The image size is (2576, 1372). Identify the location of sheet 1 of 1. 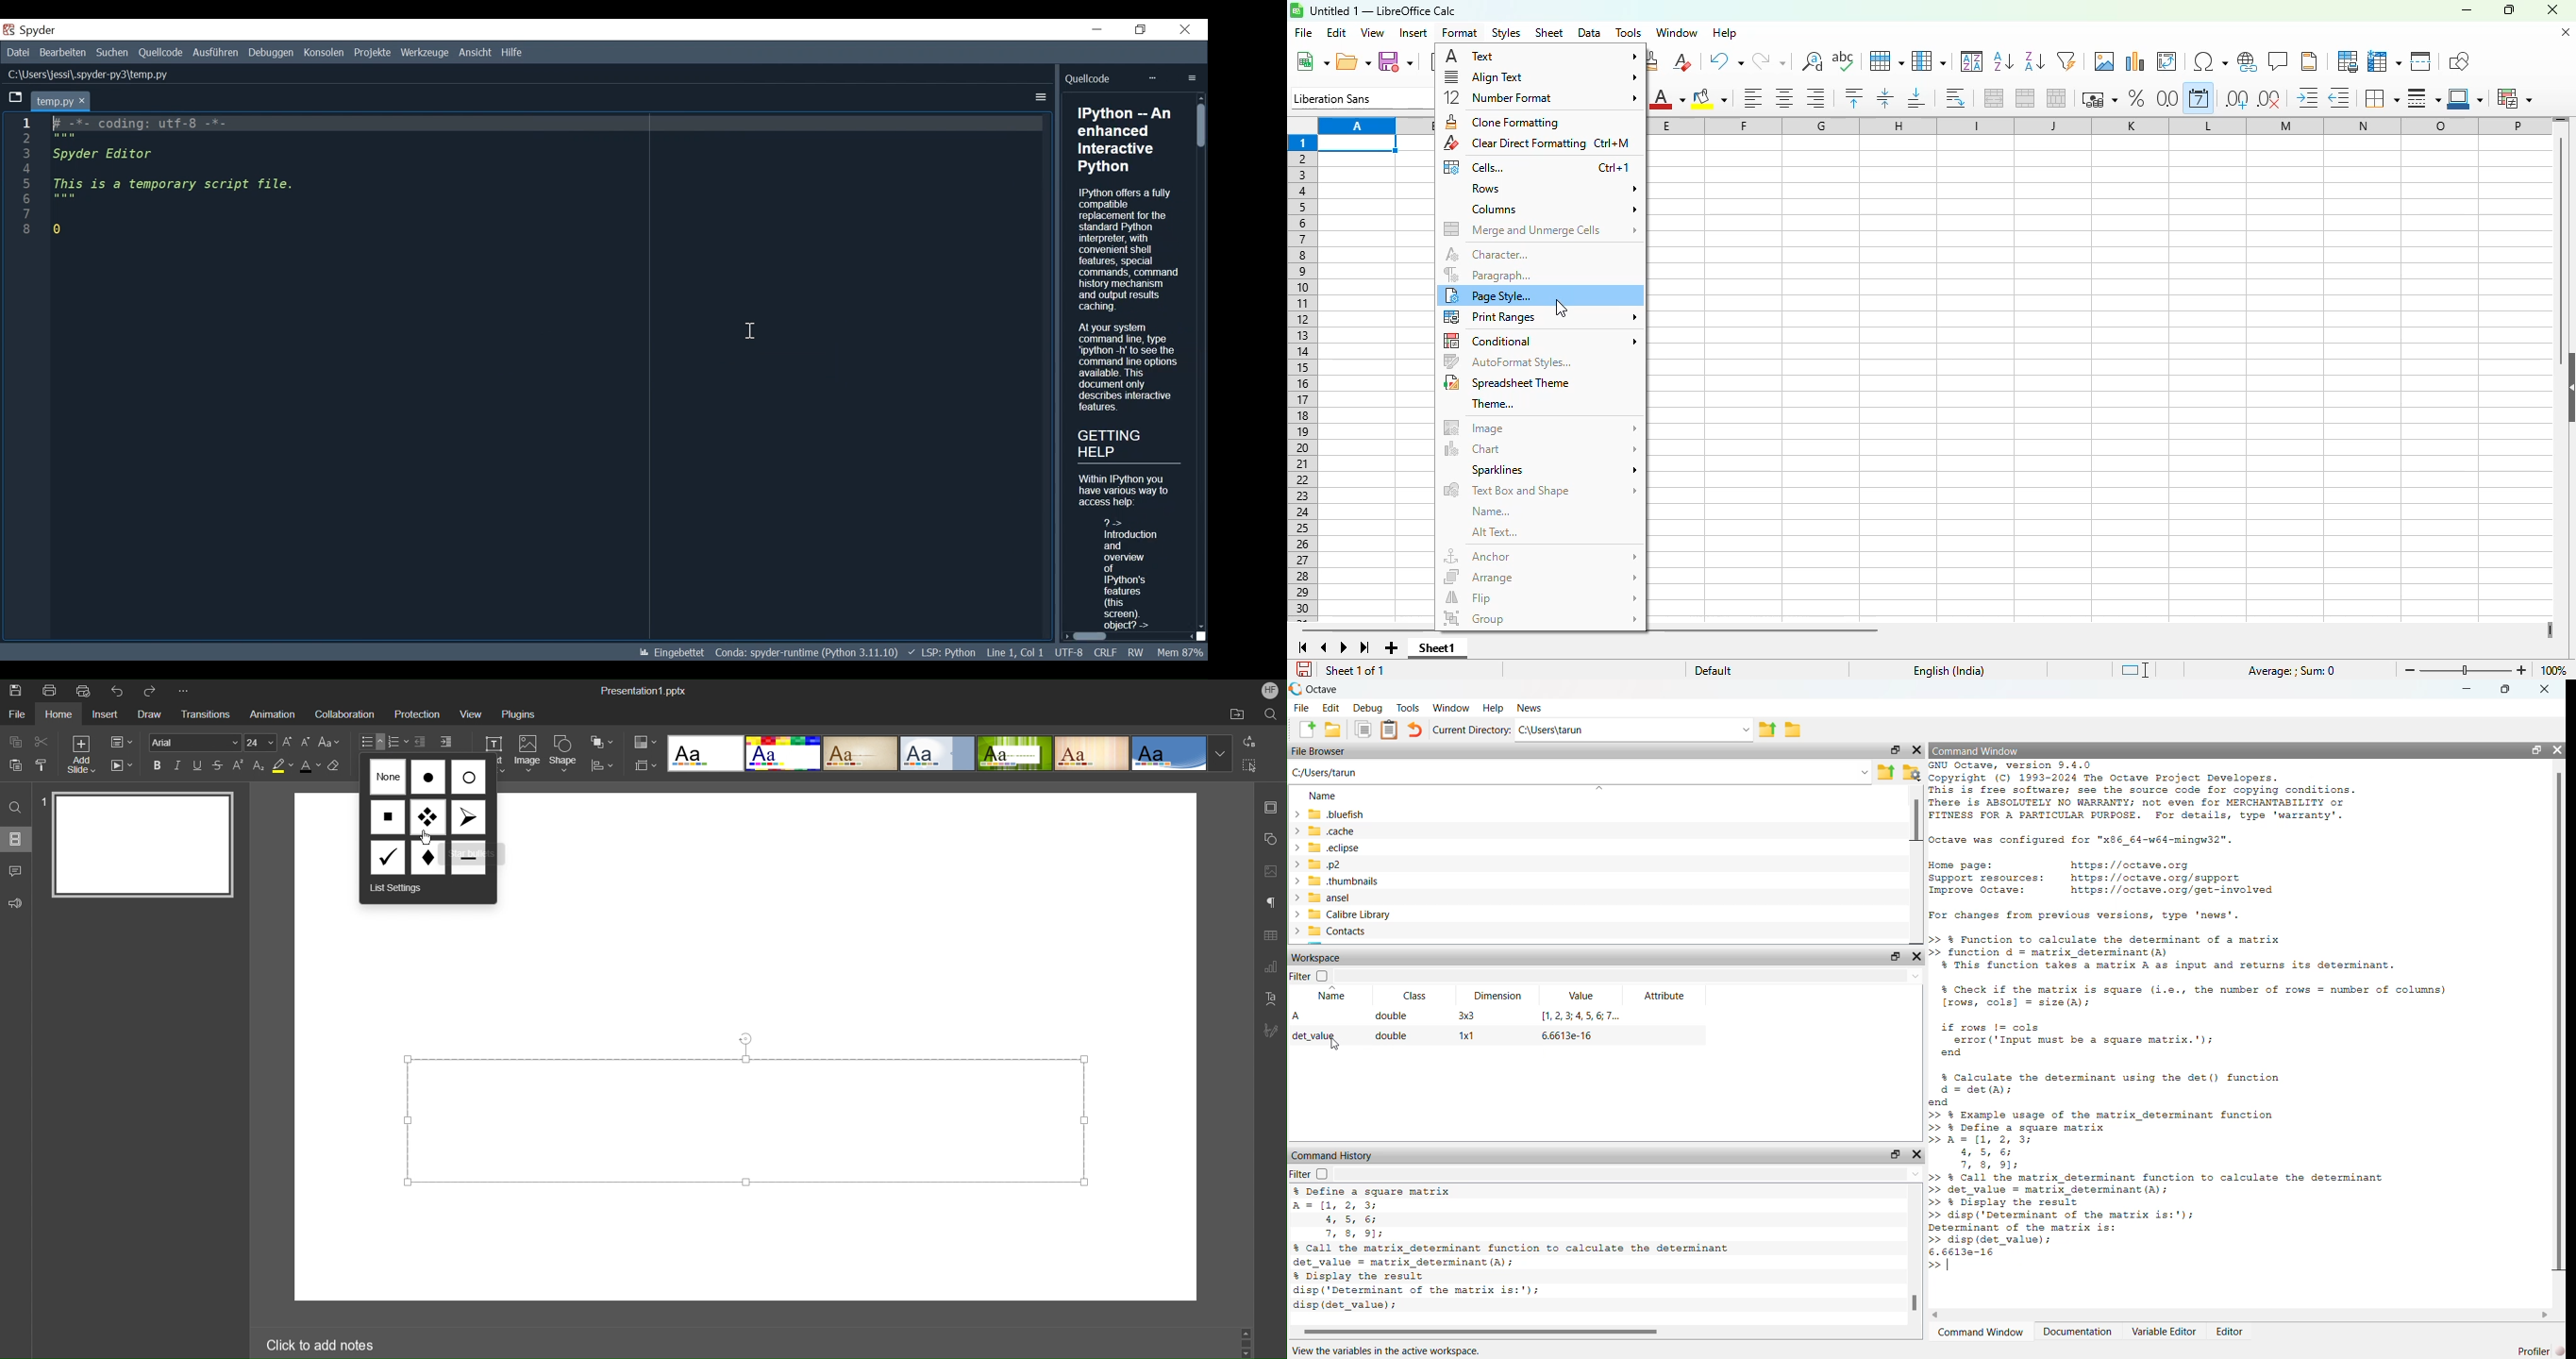
(1353, 670).